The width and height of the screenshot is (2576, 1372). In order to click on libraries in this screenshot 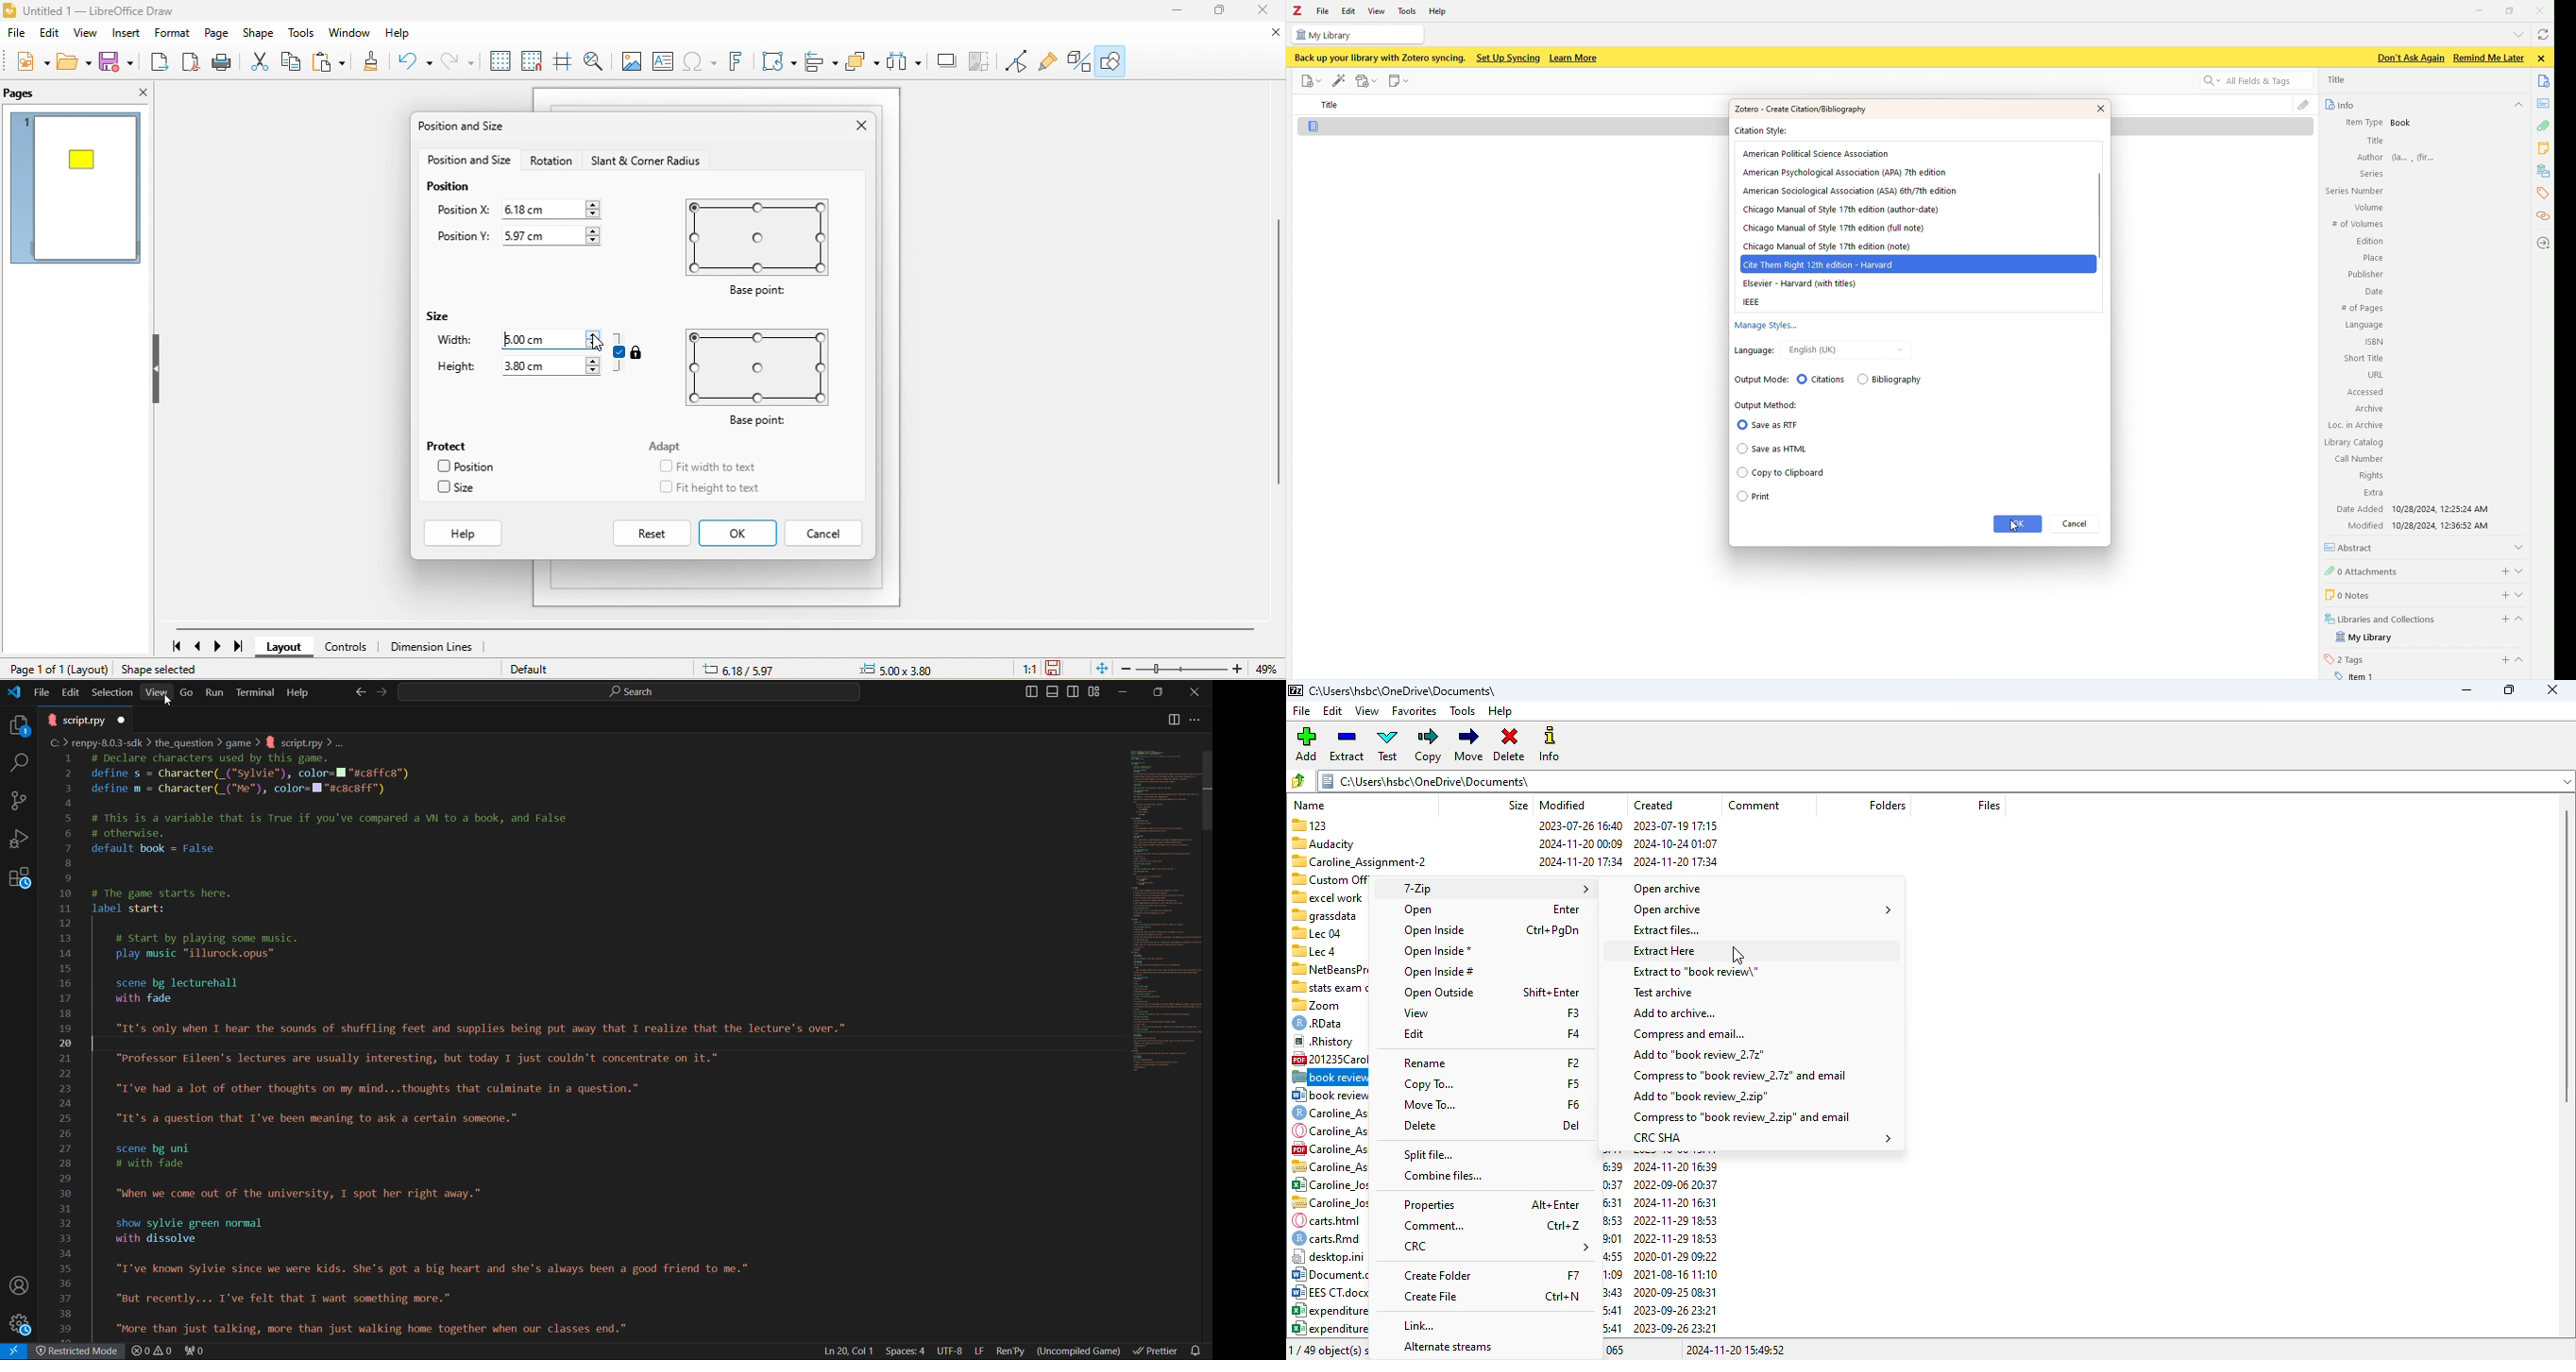, I will do `click(2544, 171)`.